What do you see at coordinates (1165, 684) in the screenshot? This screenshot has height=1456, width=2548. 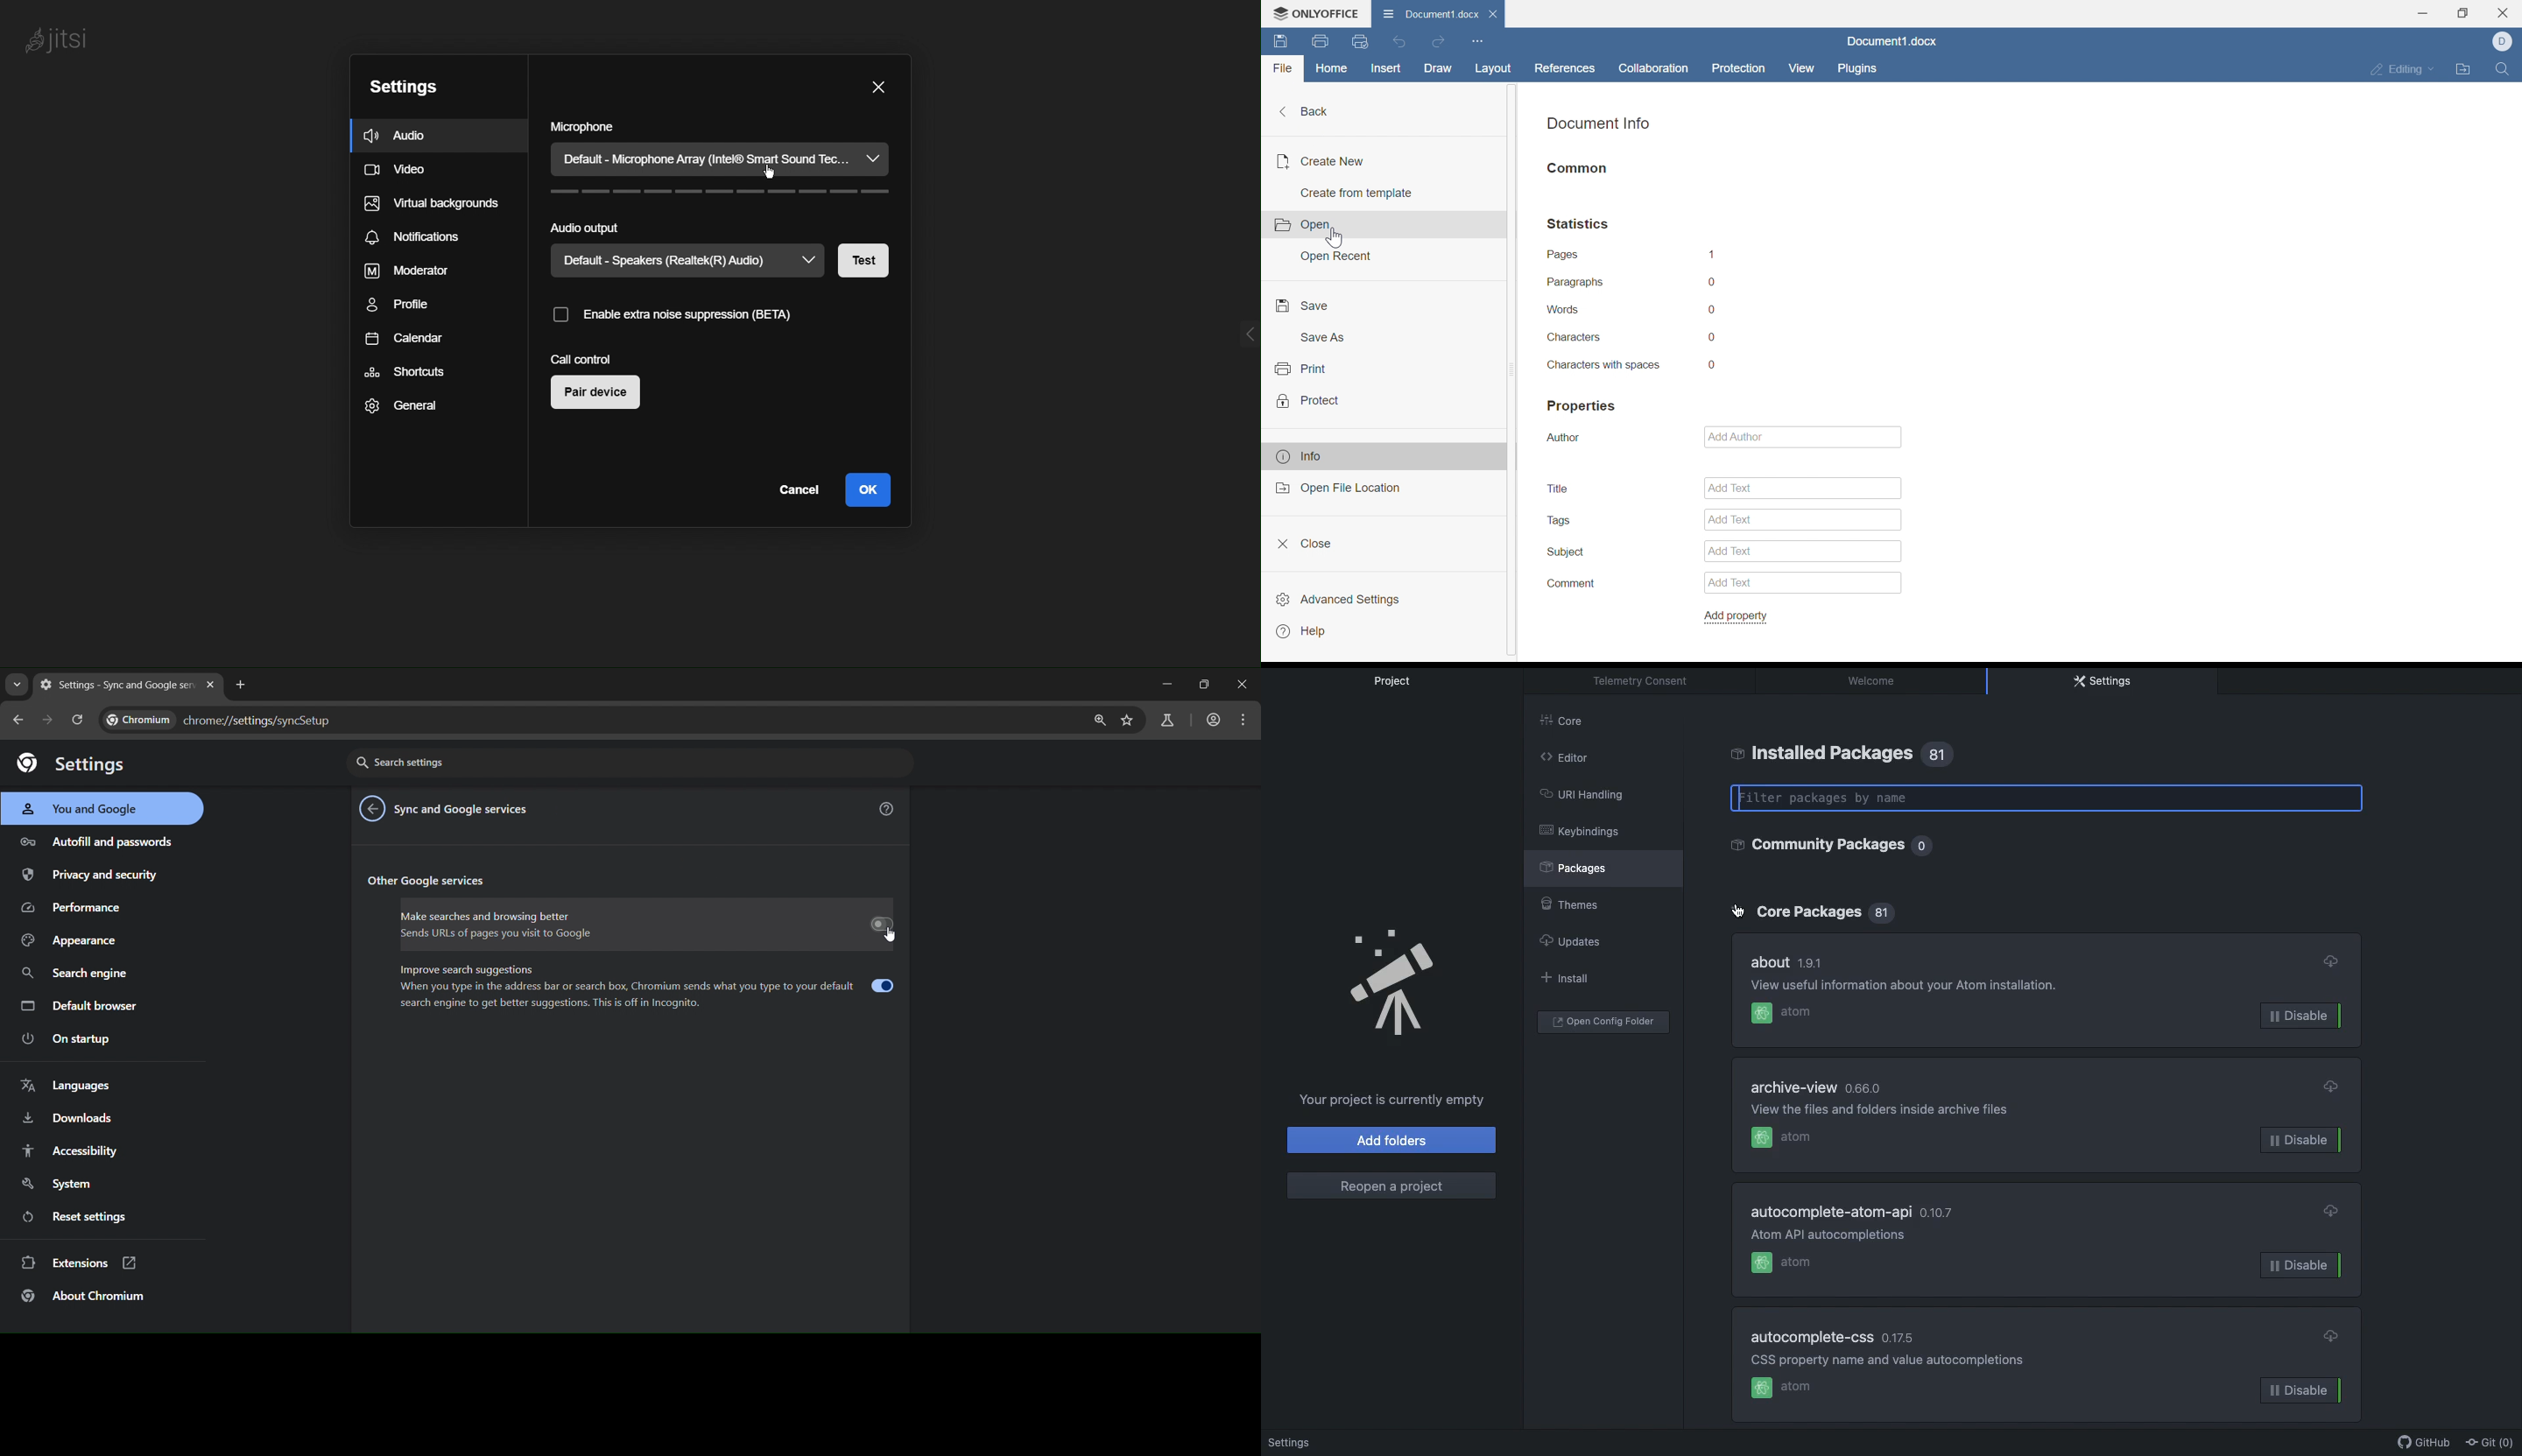 I see `minimize` at bounding box center [1165, 684].